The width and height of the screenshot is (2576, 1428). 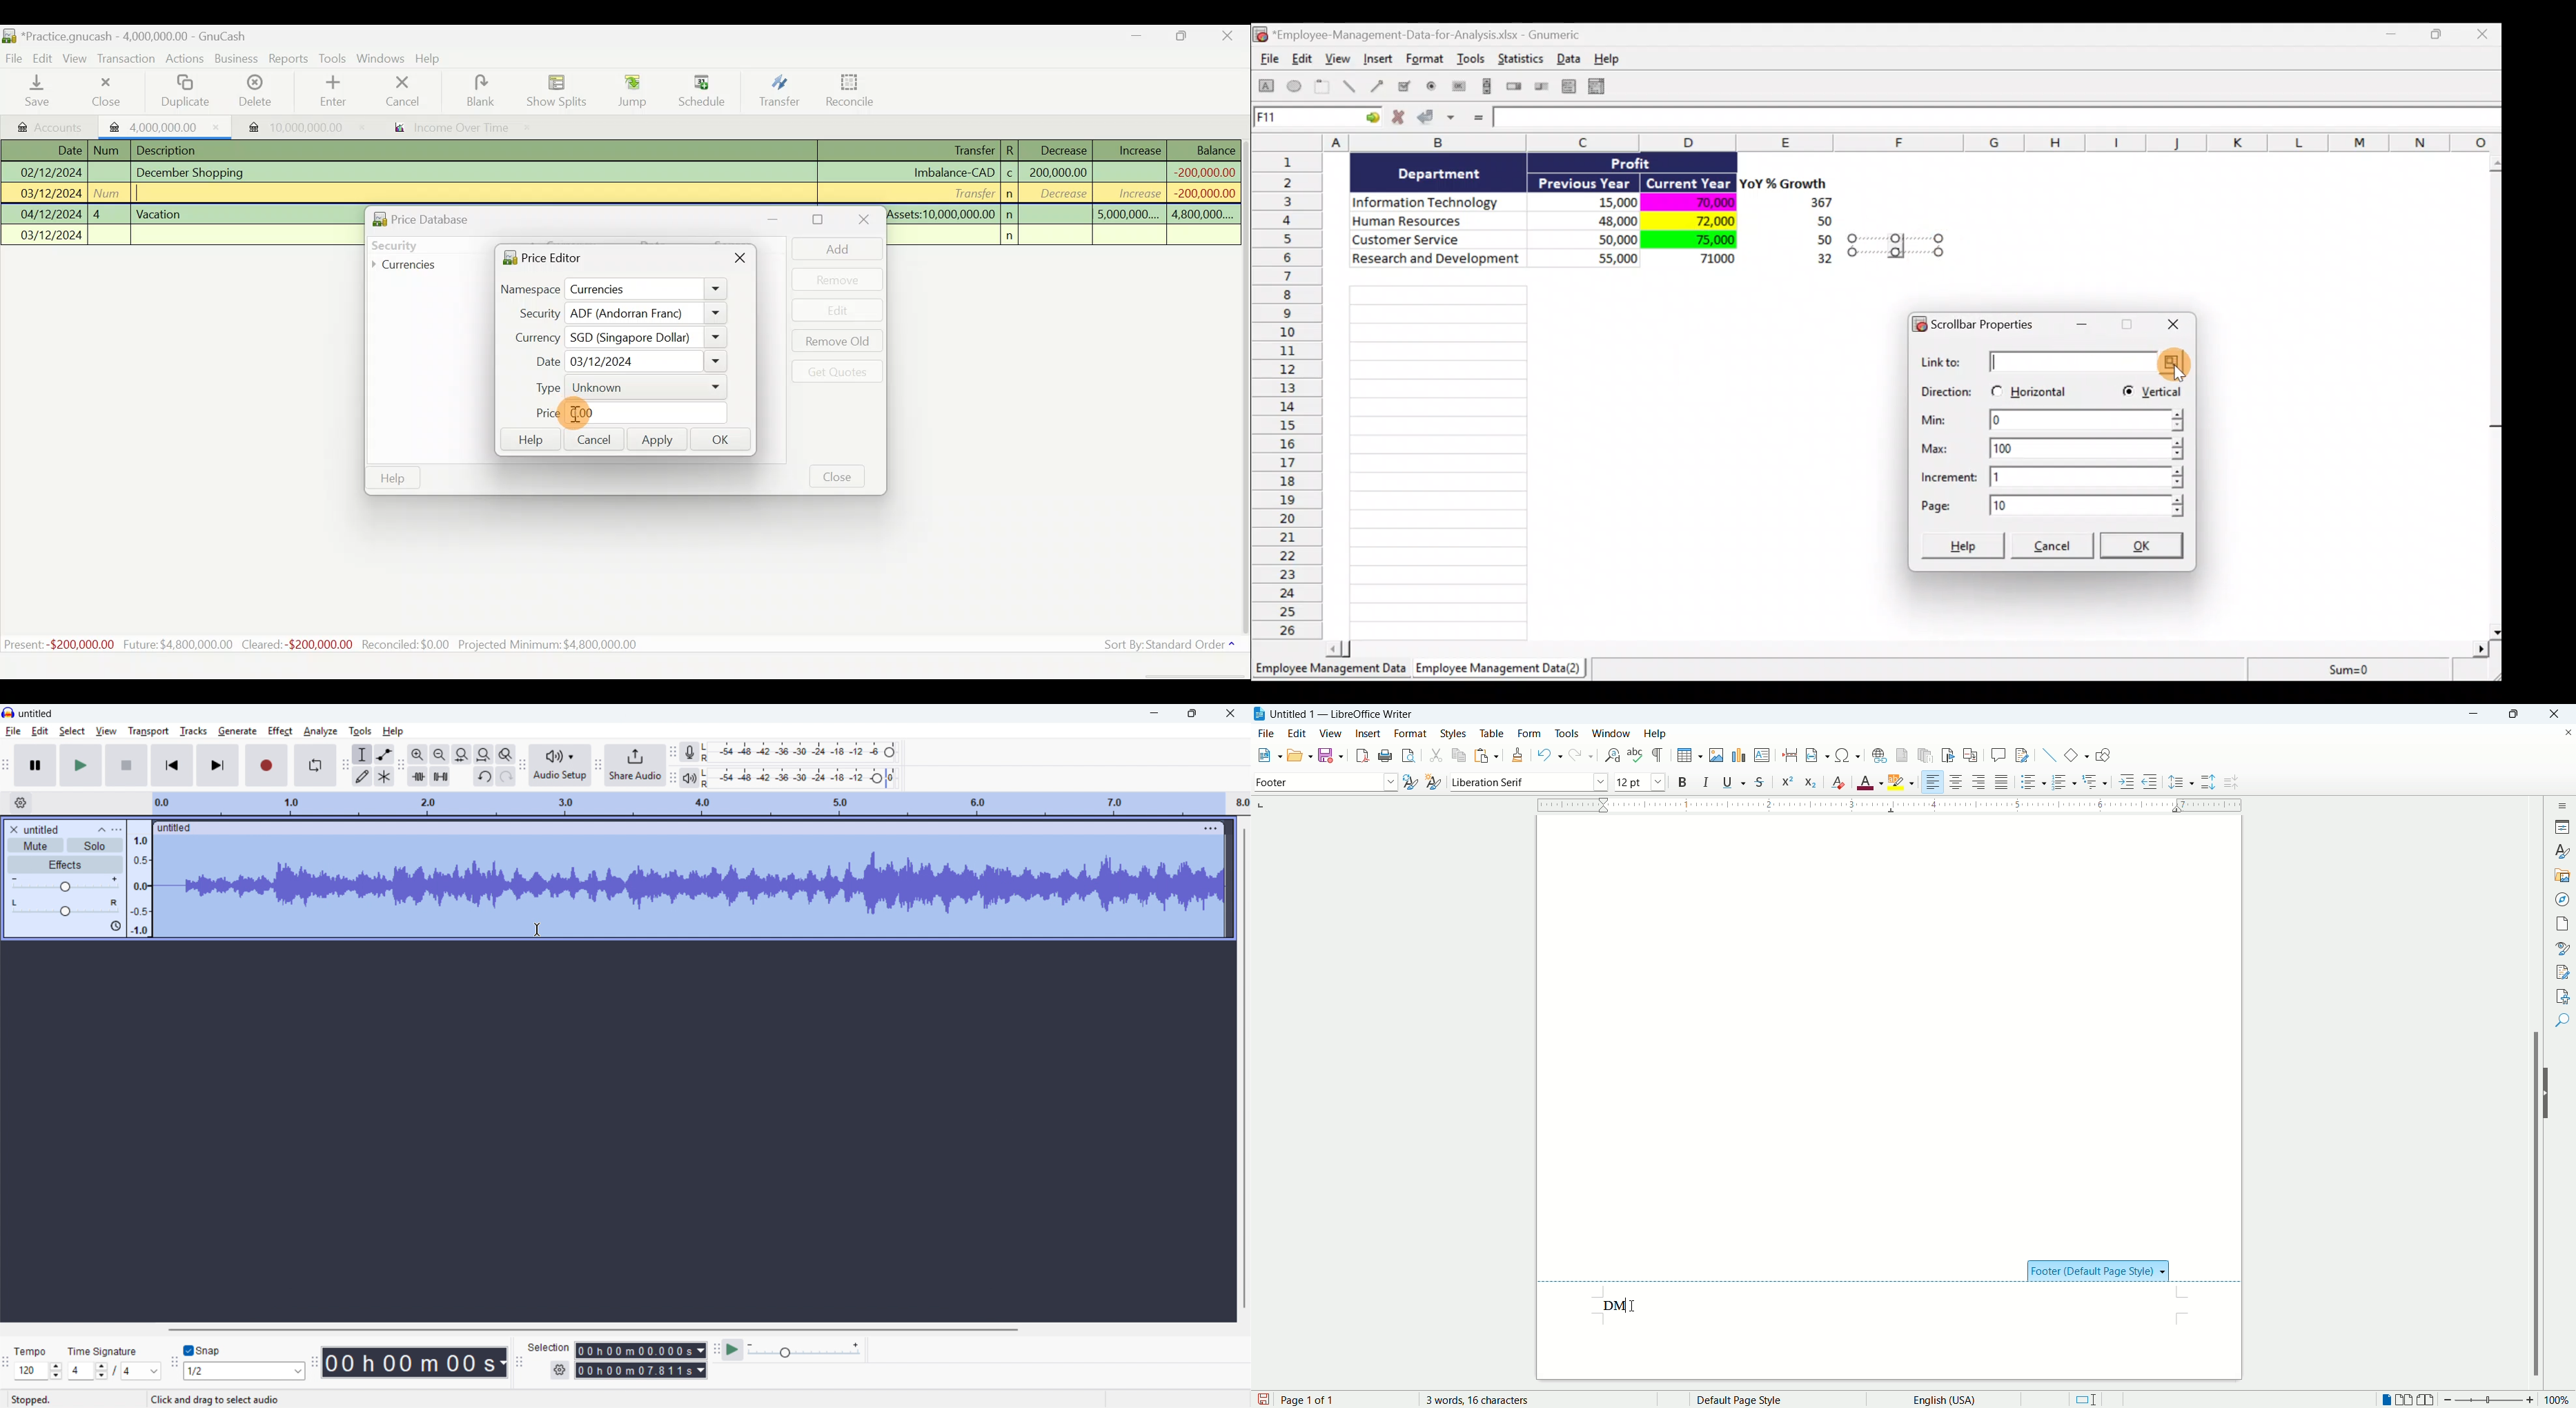 I want to click on insert field, so click(x=1817, y=756).